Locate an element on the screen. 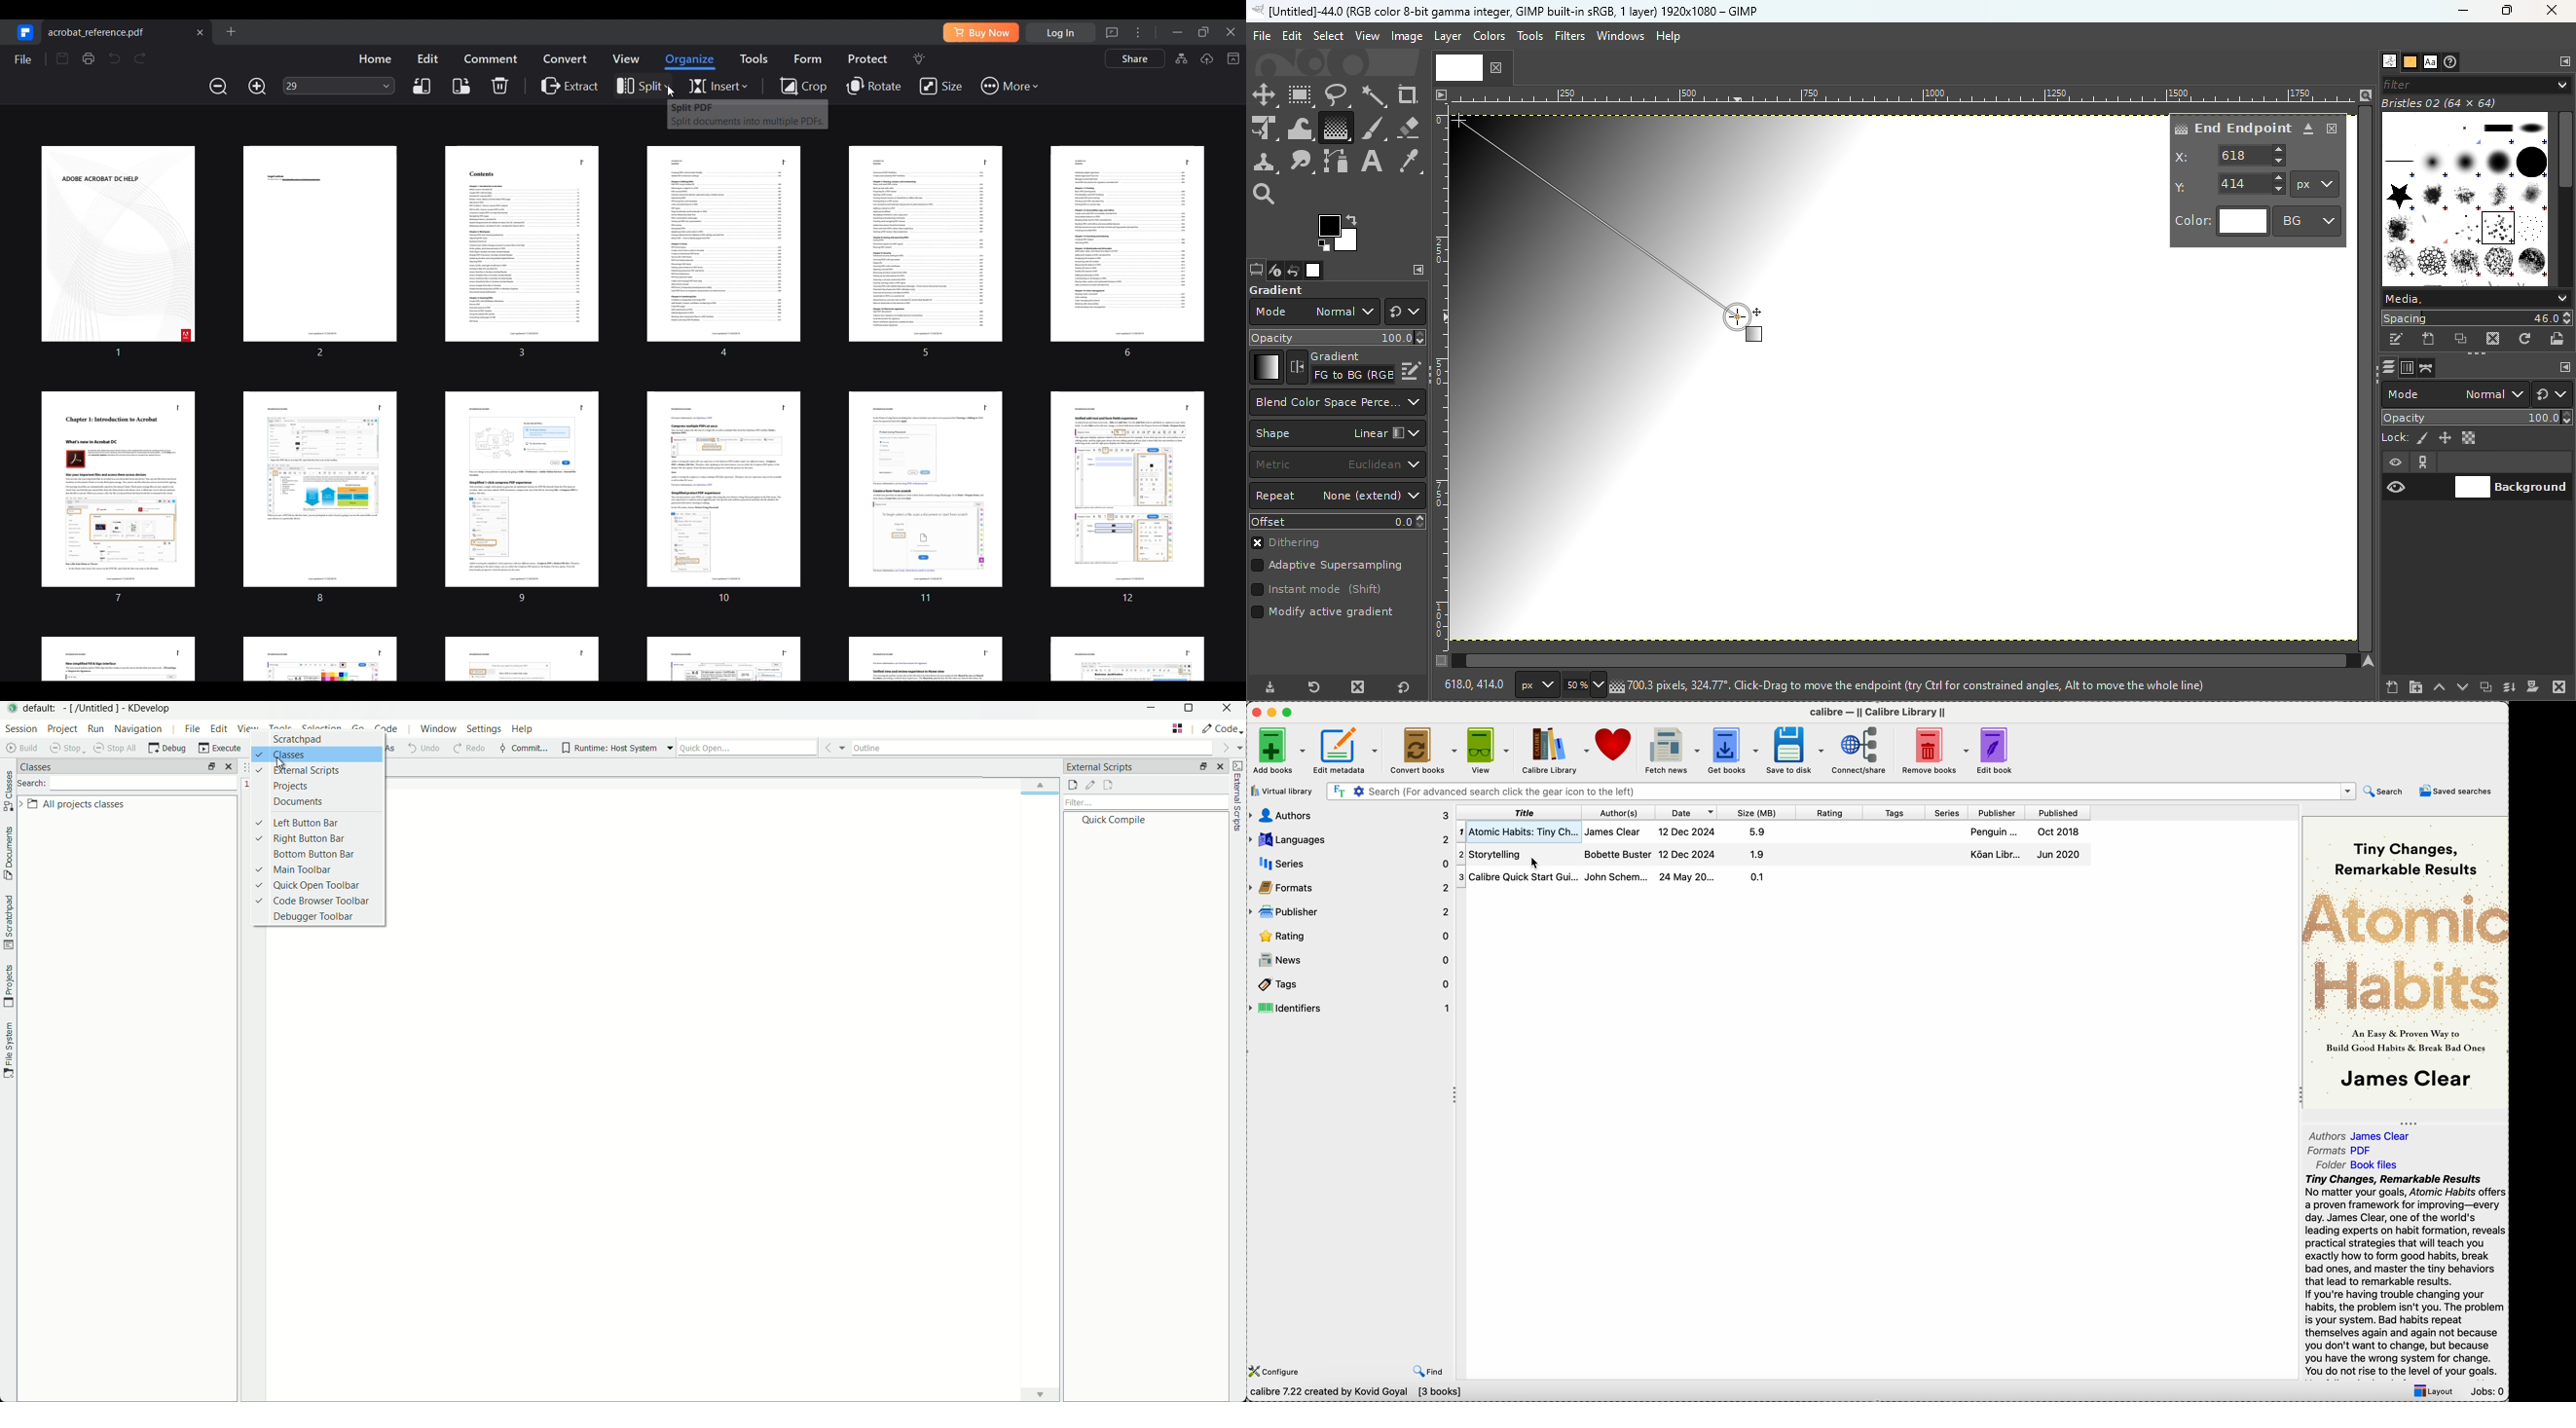 This screenshot has height=1428, width=2576. Image Box is located at coordinates (2465, 192).